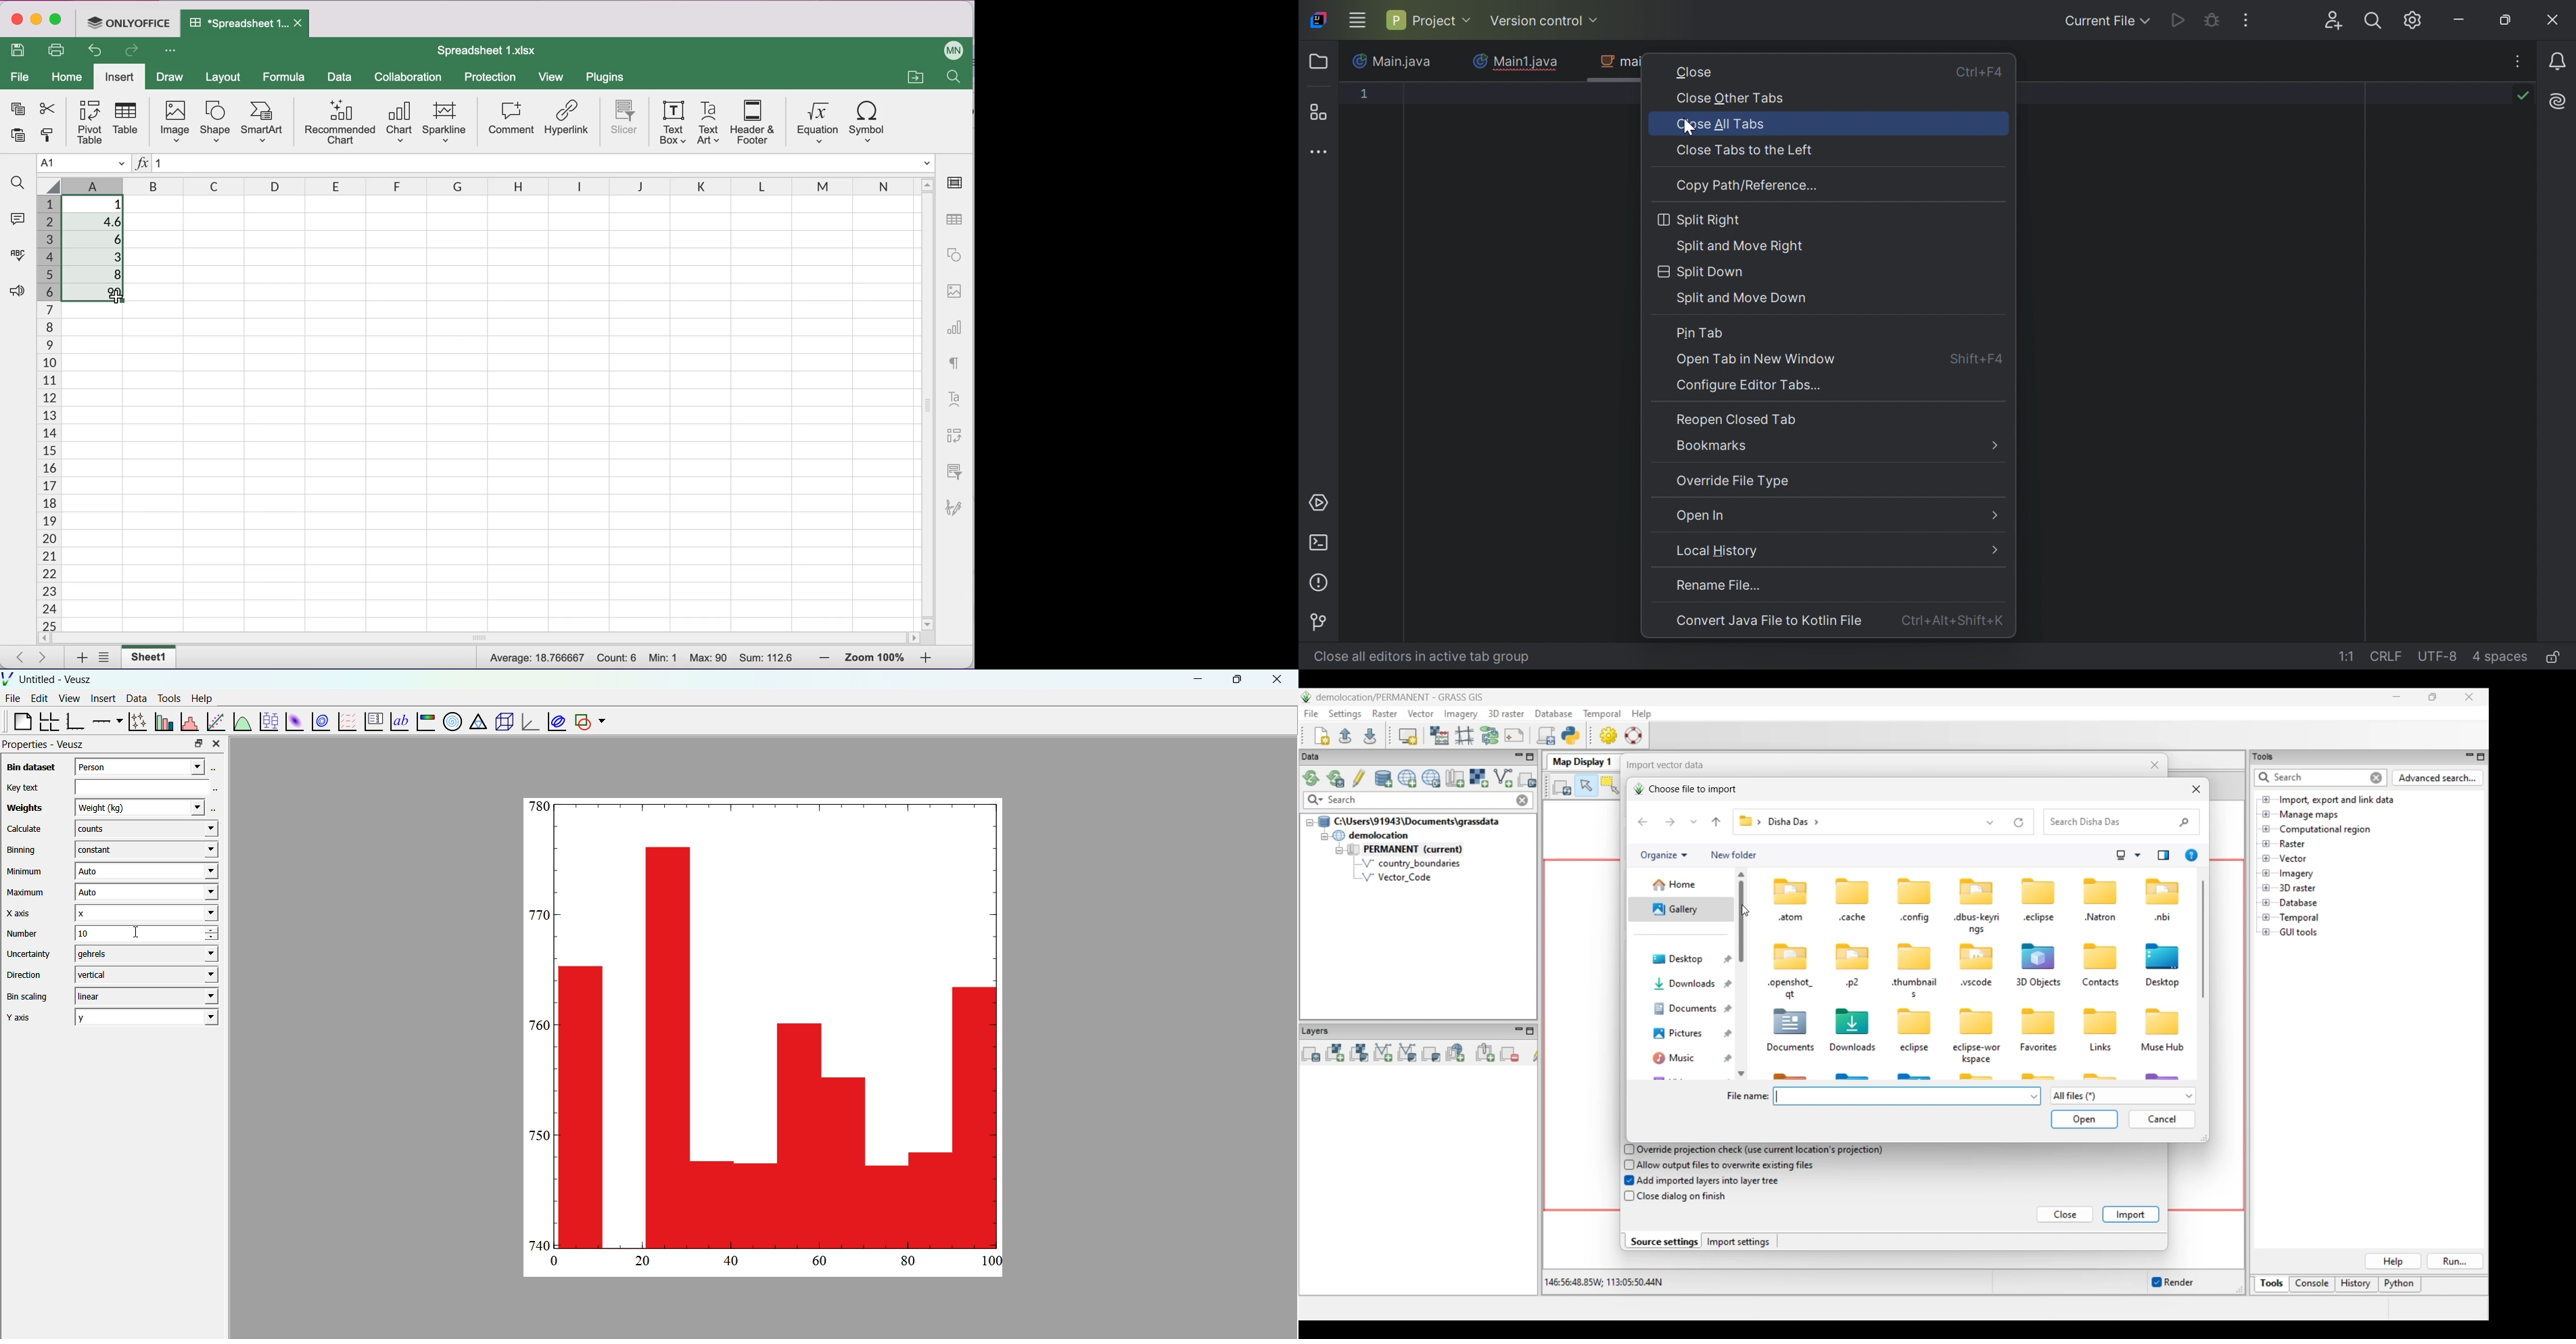  Describe the element at coordinates (1586, 786) in the screenshot. I see `Pointer, current highlighted selection` at that location.